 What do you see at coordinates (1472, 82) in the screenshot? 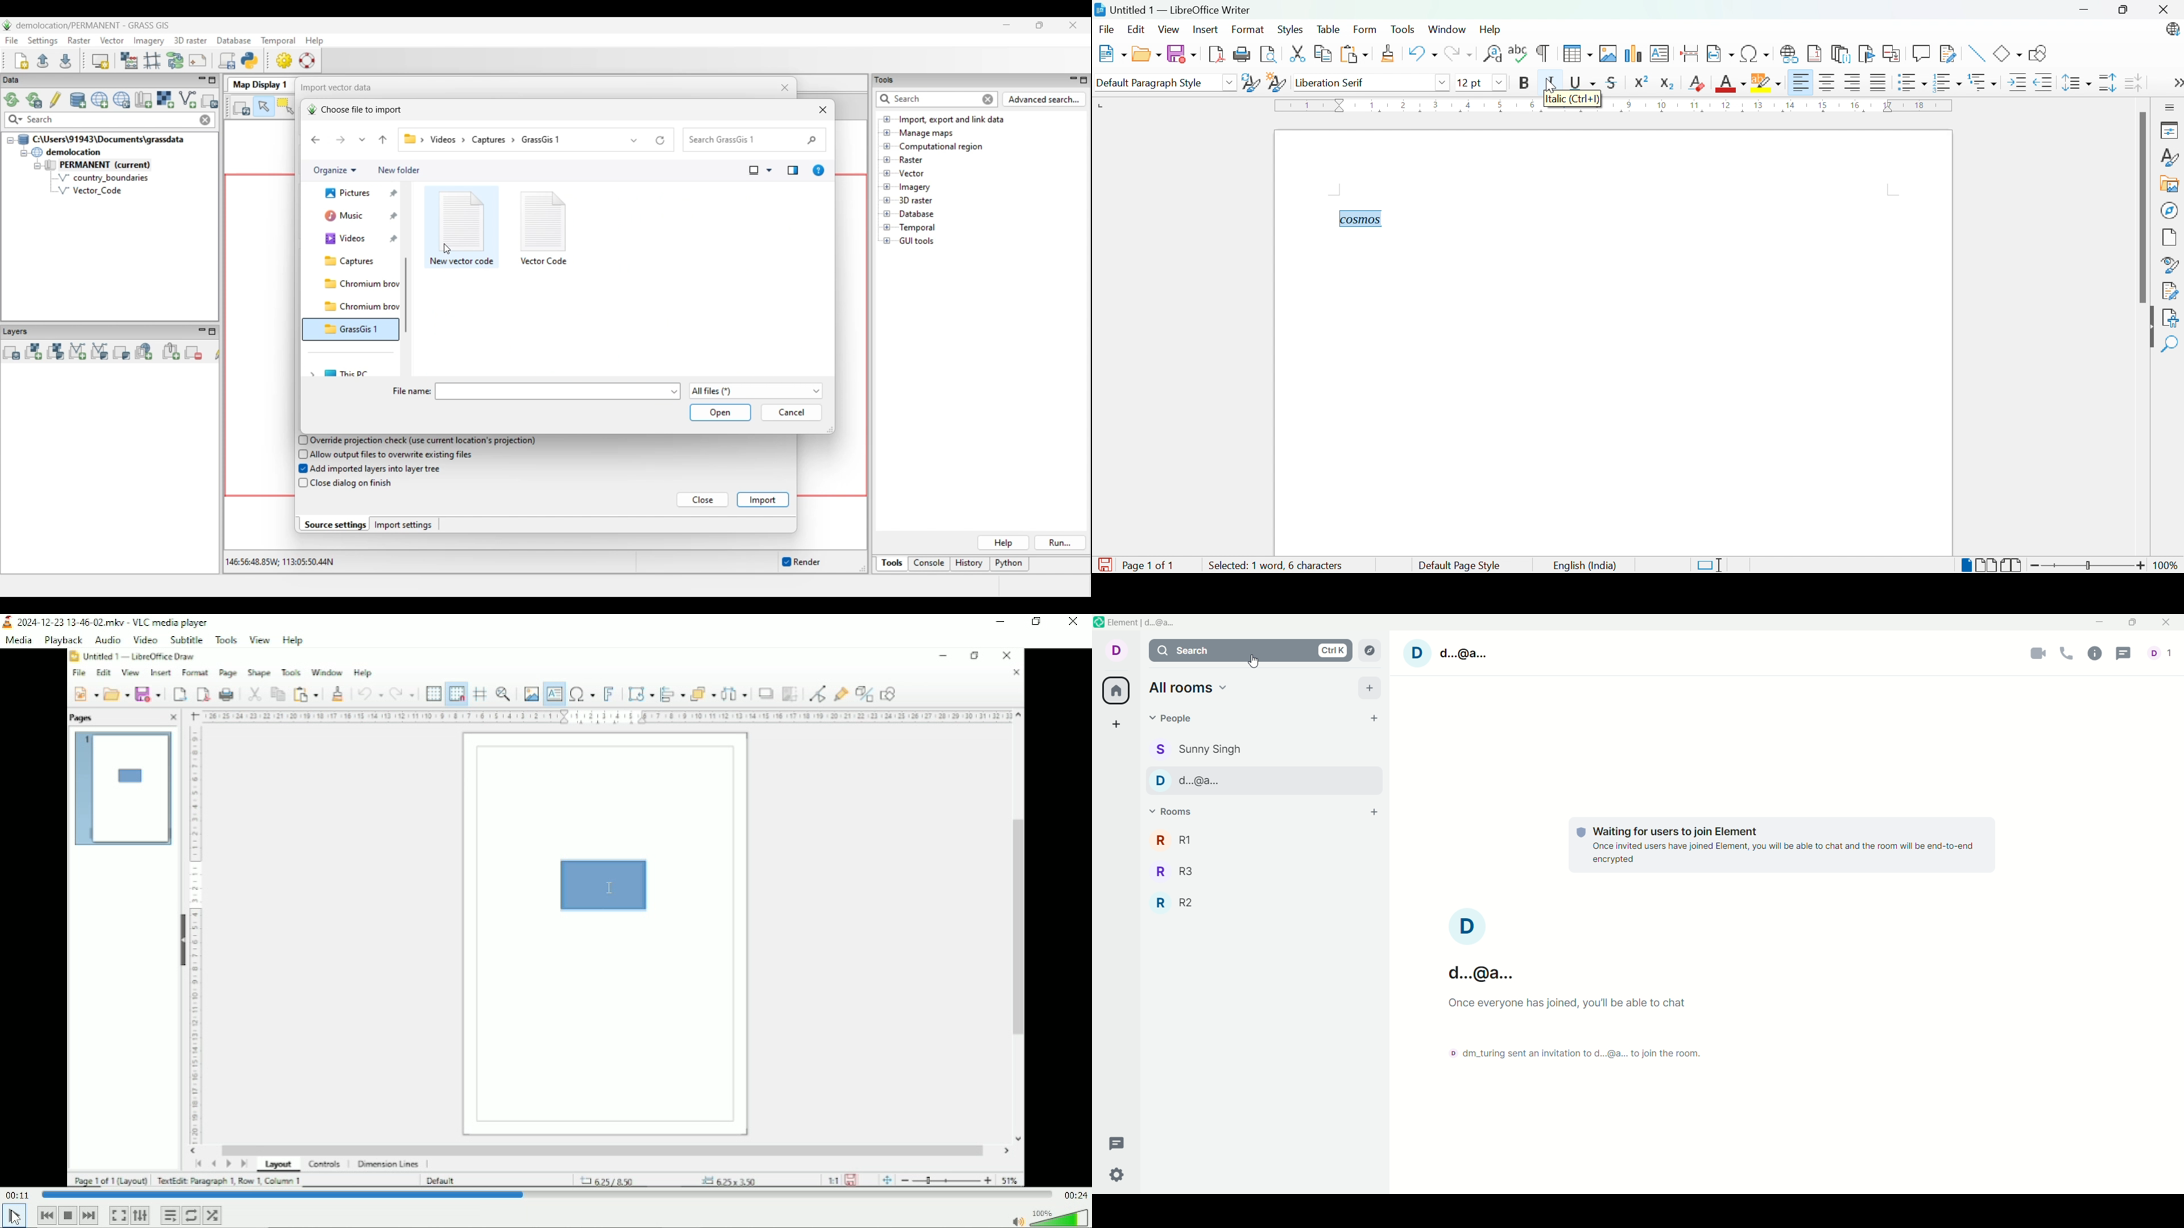
I see `12 pt` at bounding box center [1472, 82].